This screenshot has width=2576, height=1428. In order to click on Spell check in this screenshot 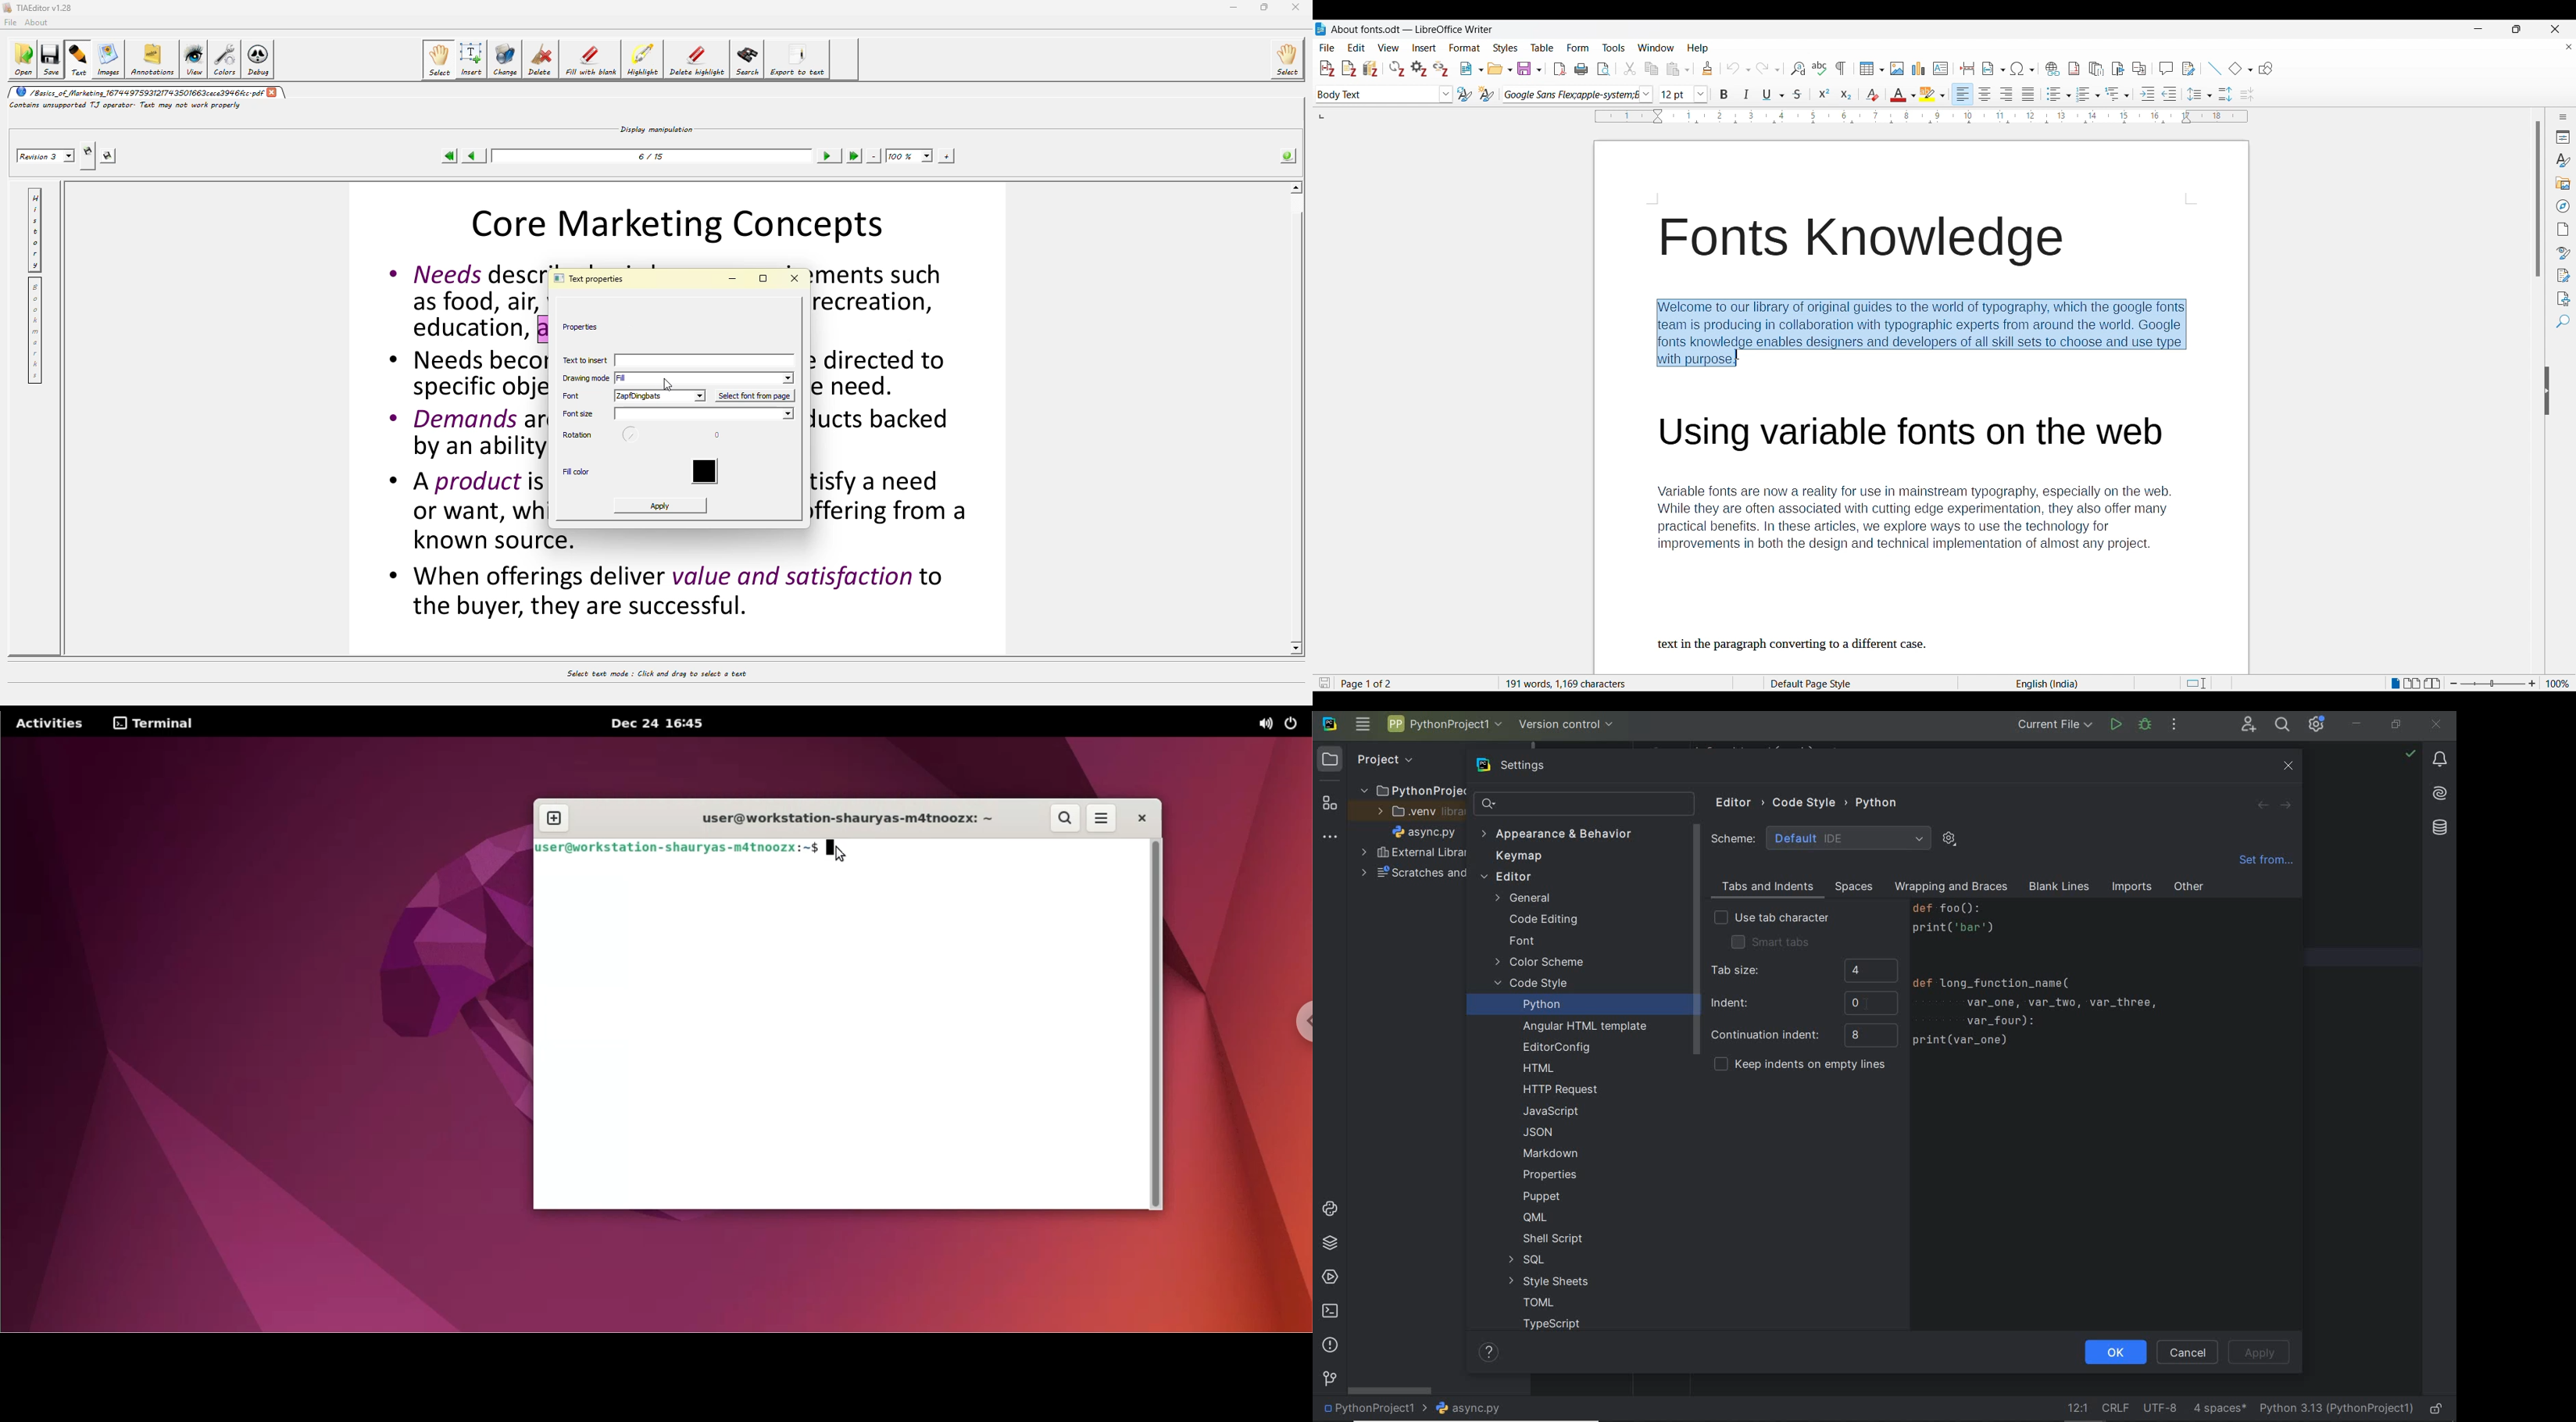, I will do `click(1820, 68)`.